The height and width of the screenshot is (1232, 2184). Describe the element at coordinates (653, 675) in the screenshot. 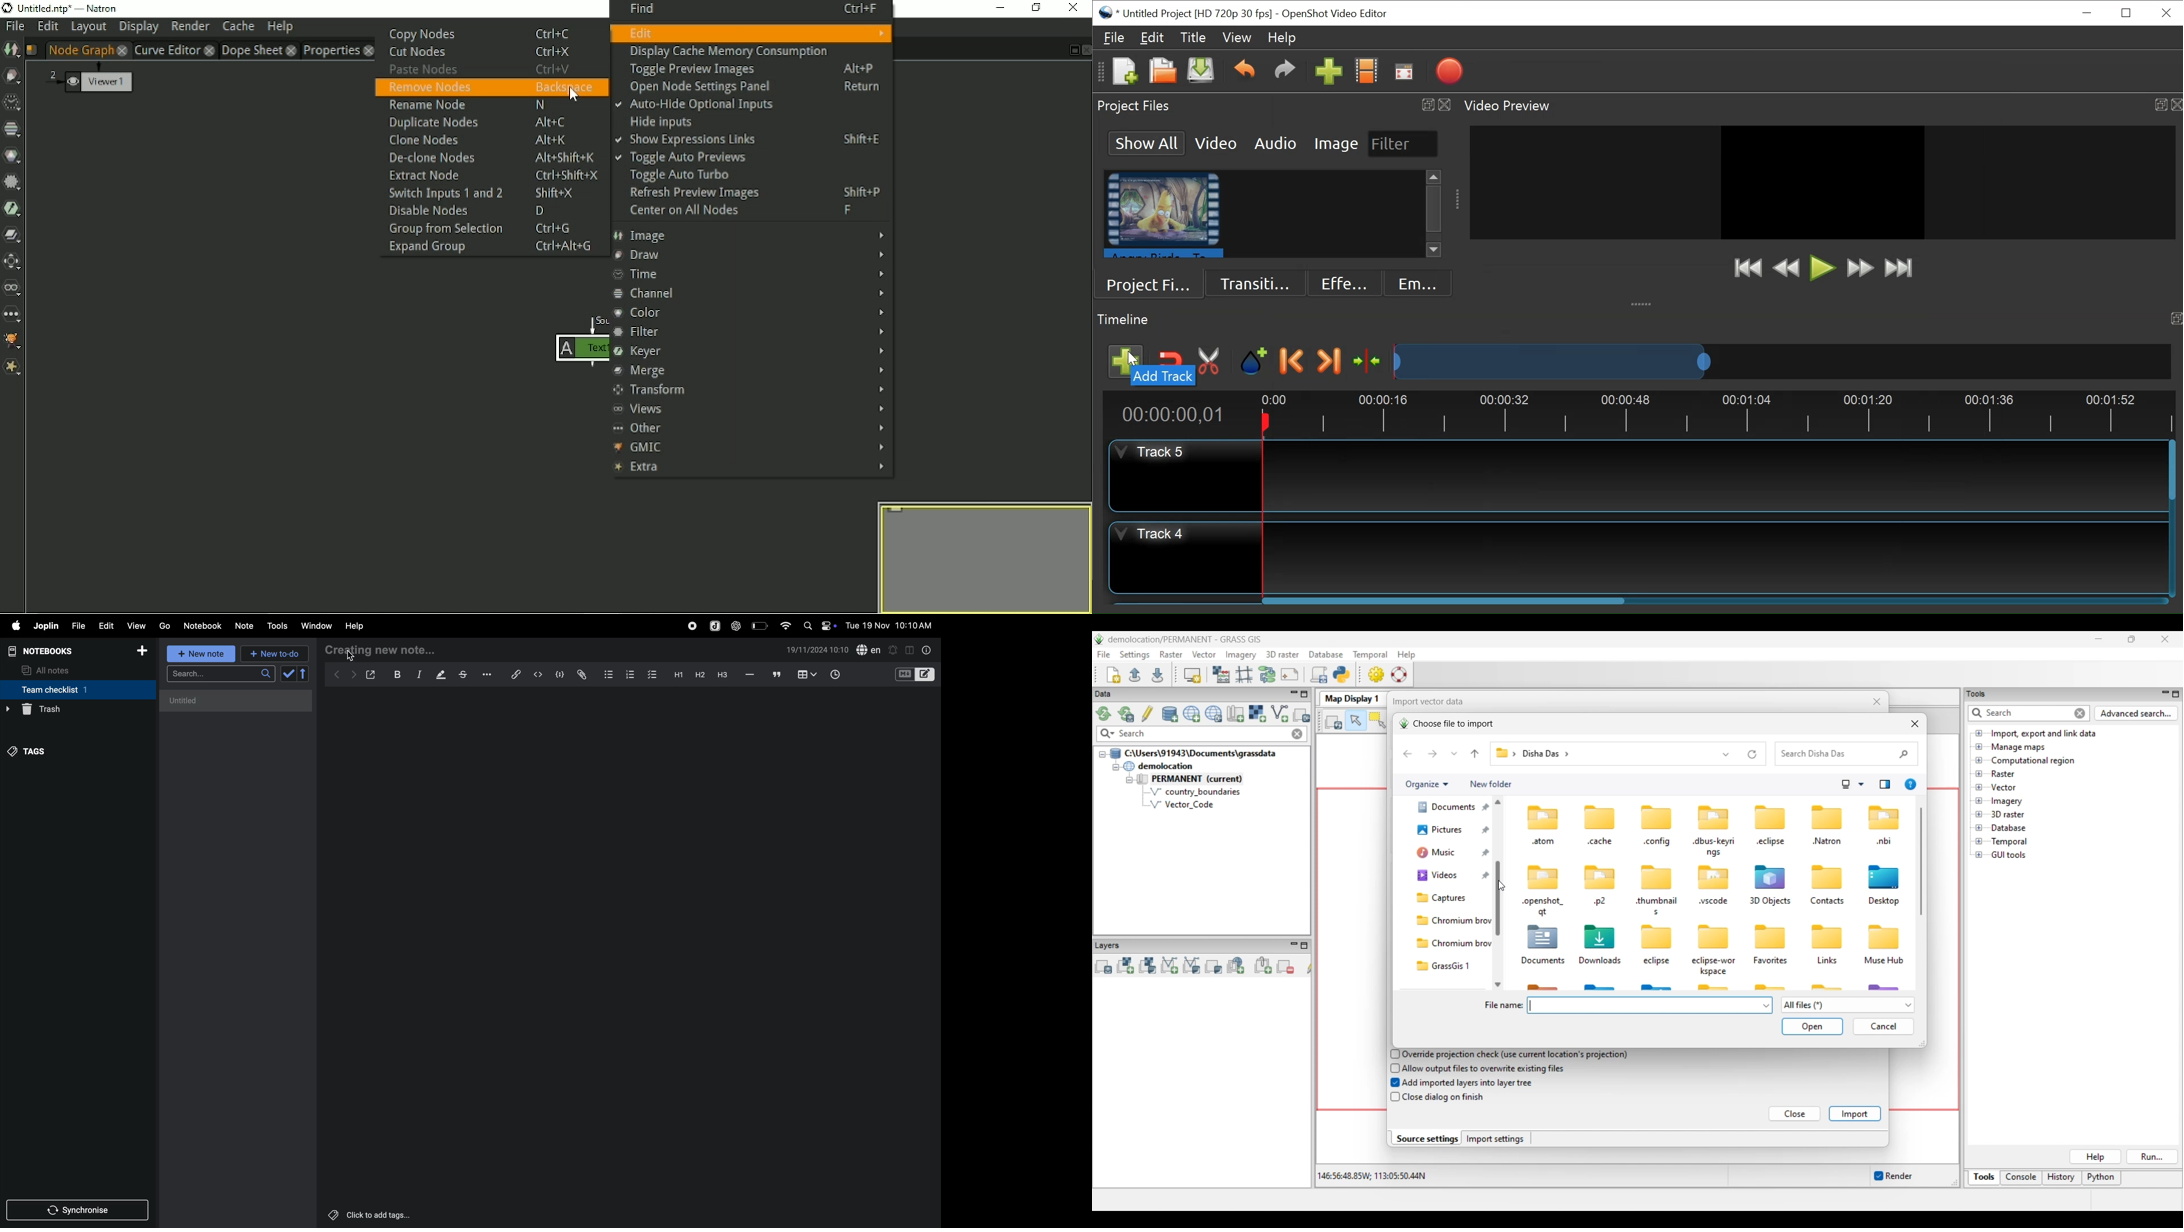

I see `checklist` at that location.